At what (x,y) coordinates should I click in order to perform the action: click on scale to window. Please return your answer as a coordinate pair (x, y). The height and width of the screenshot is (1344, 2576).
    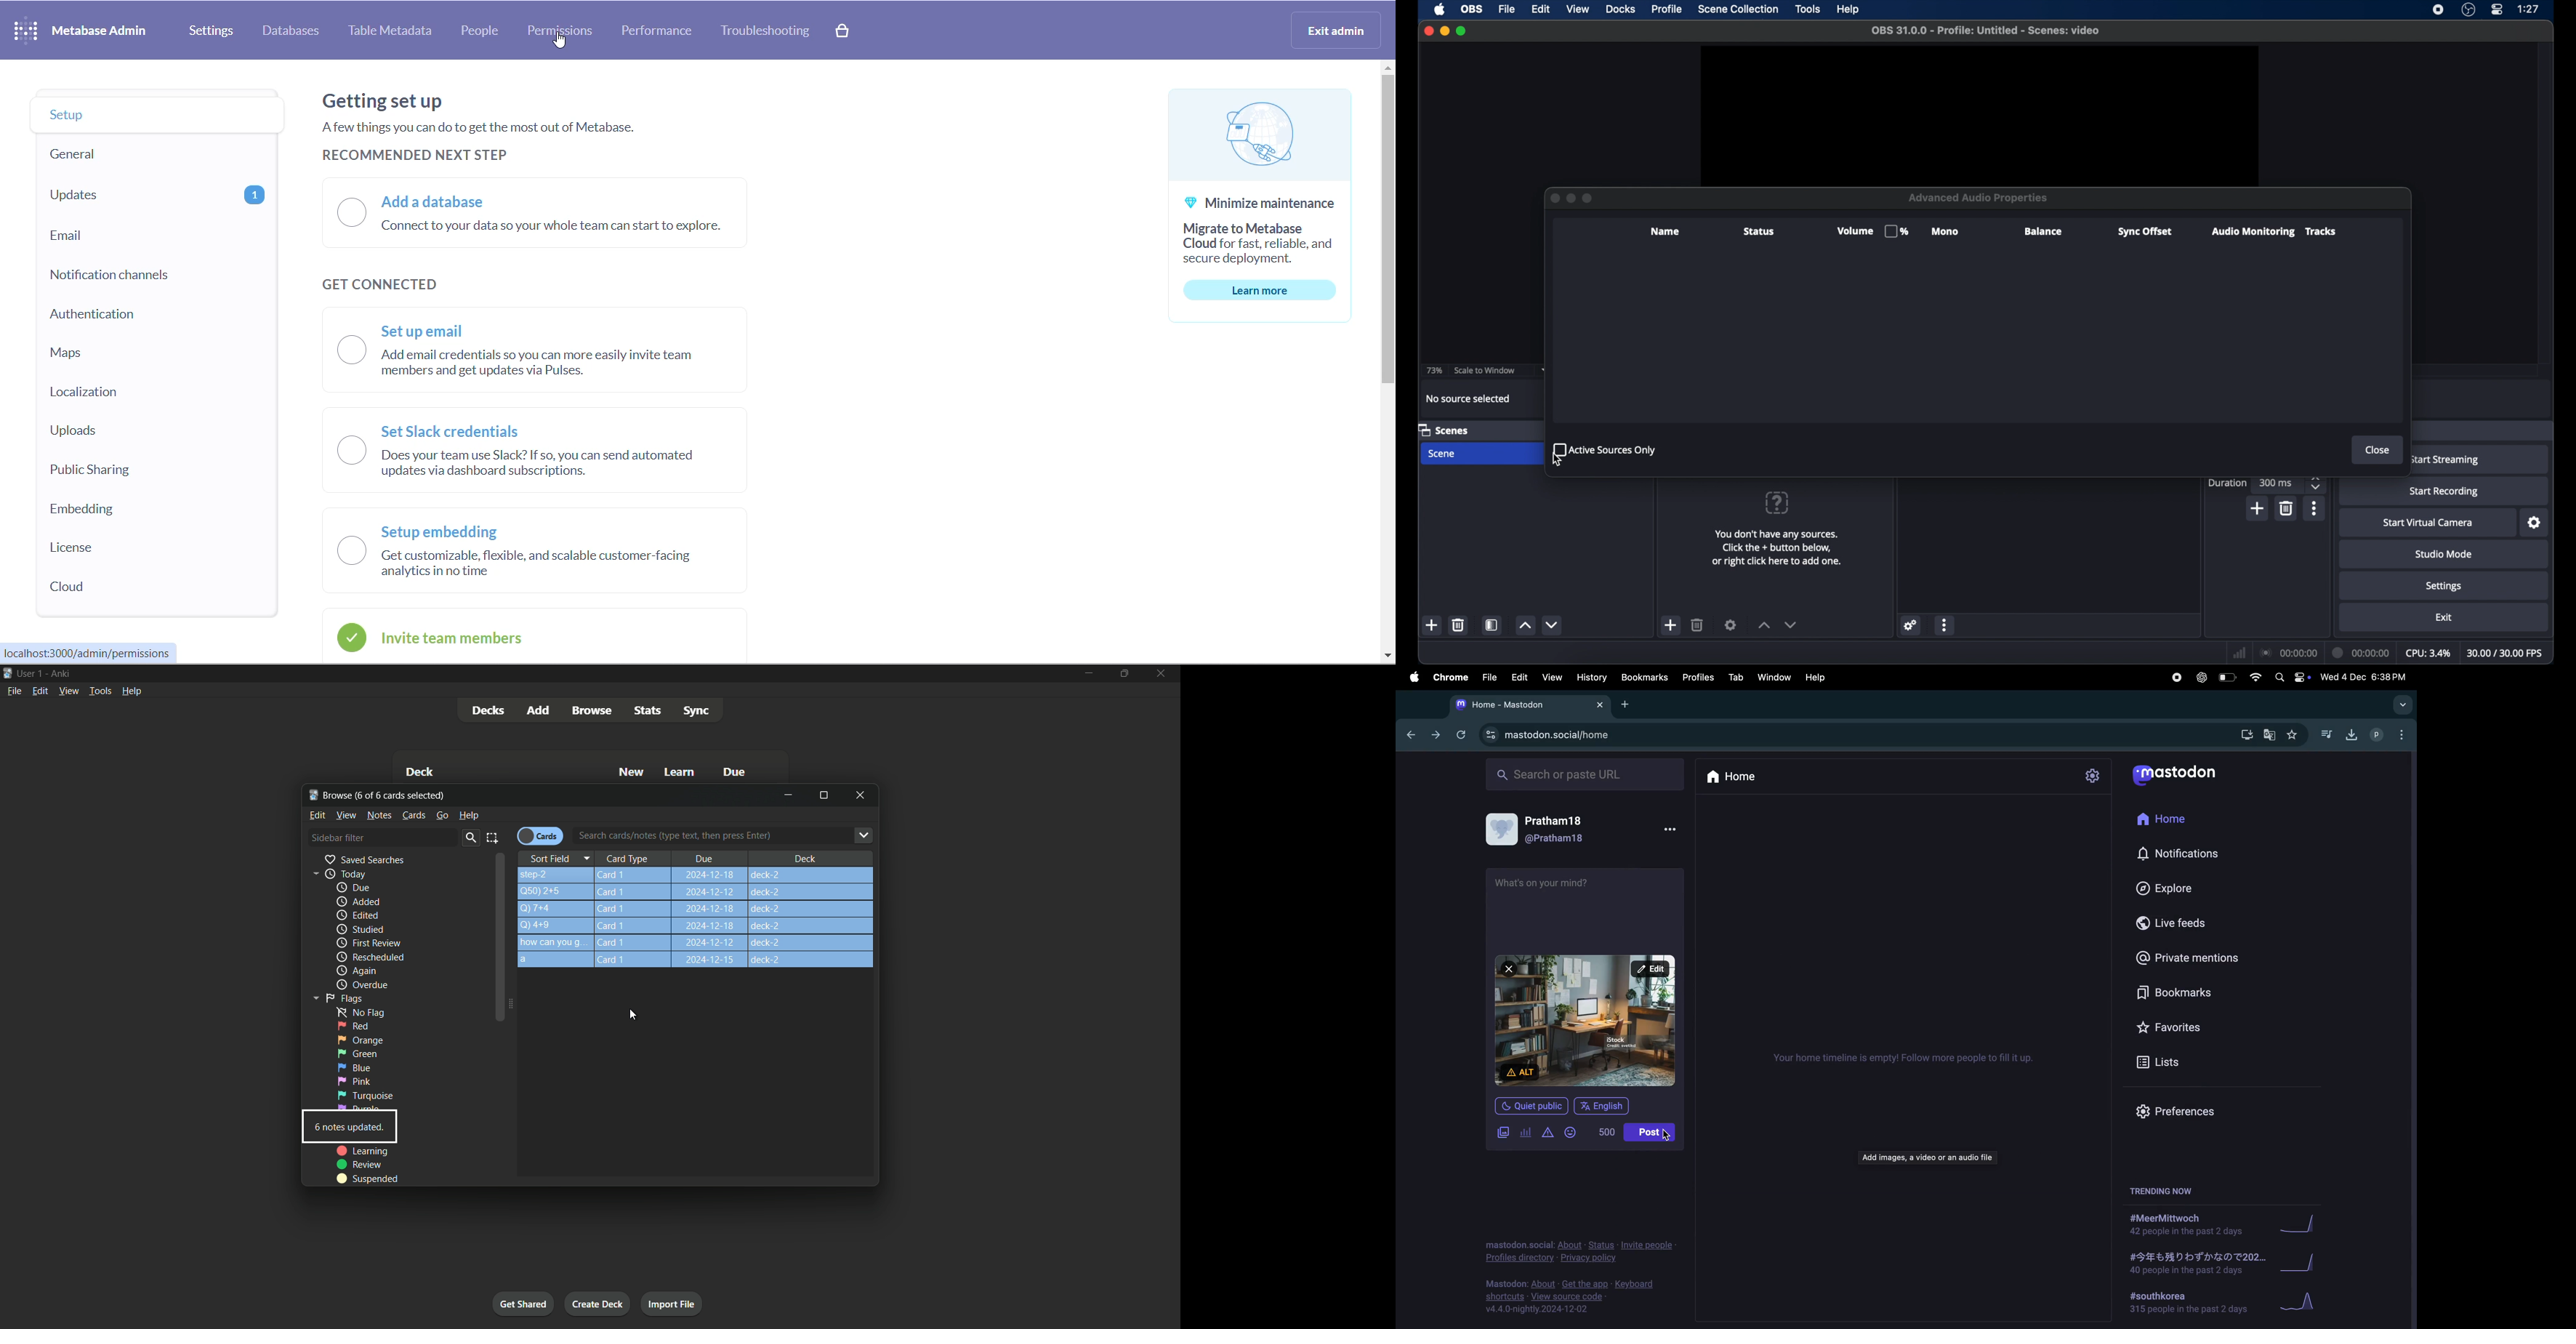
    Looking at the image, I should click on (1487, 370).